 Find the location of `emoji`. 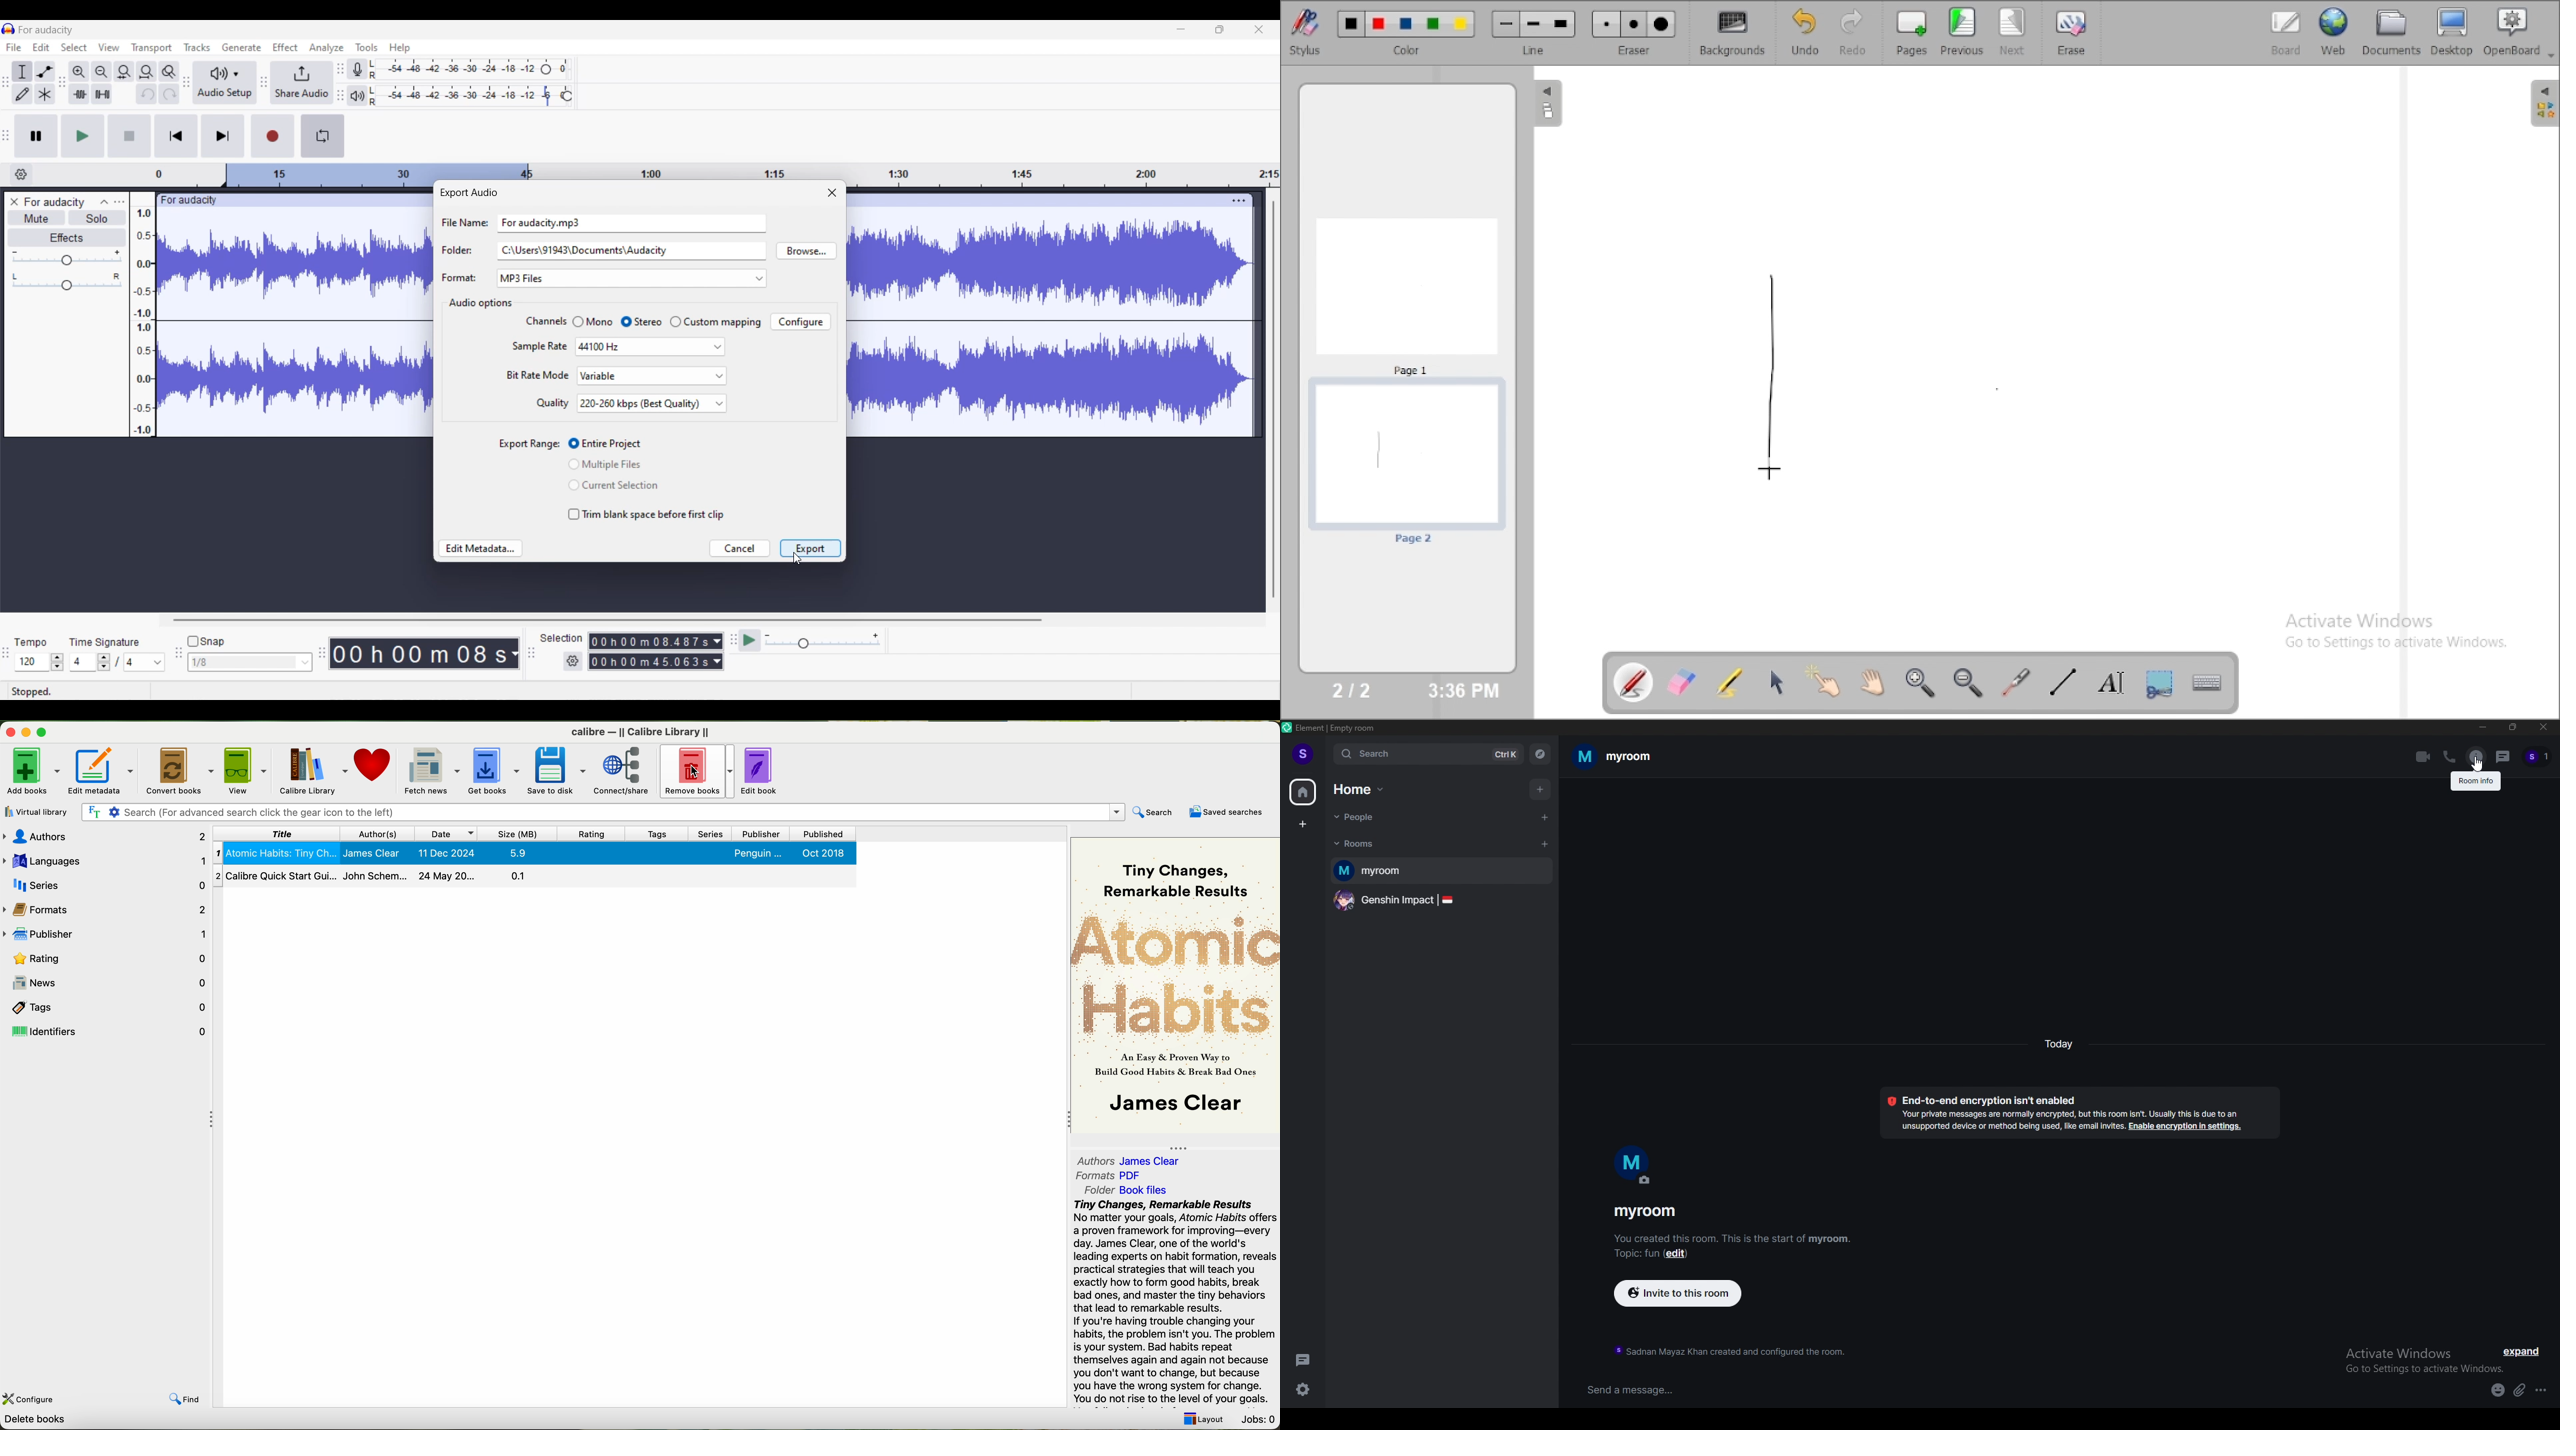

emoji is located at coordinates (2497, 1389).